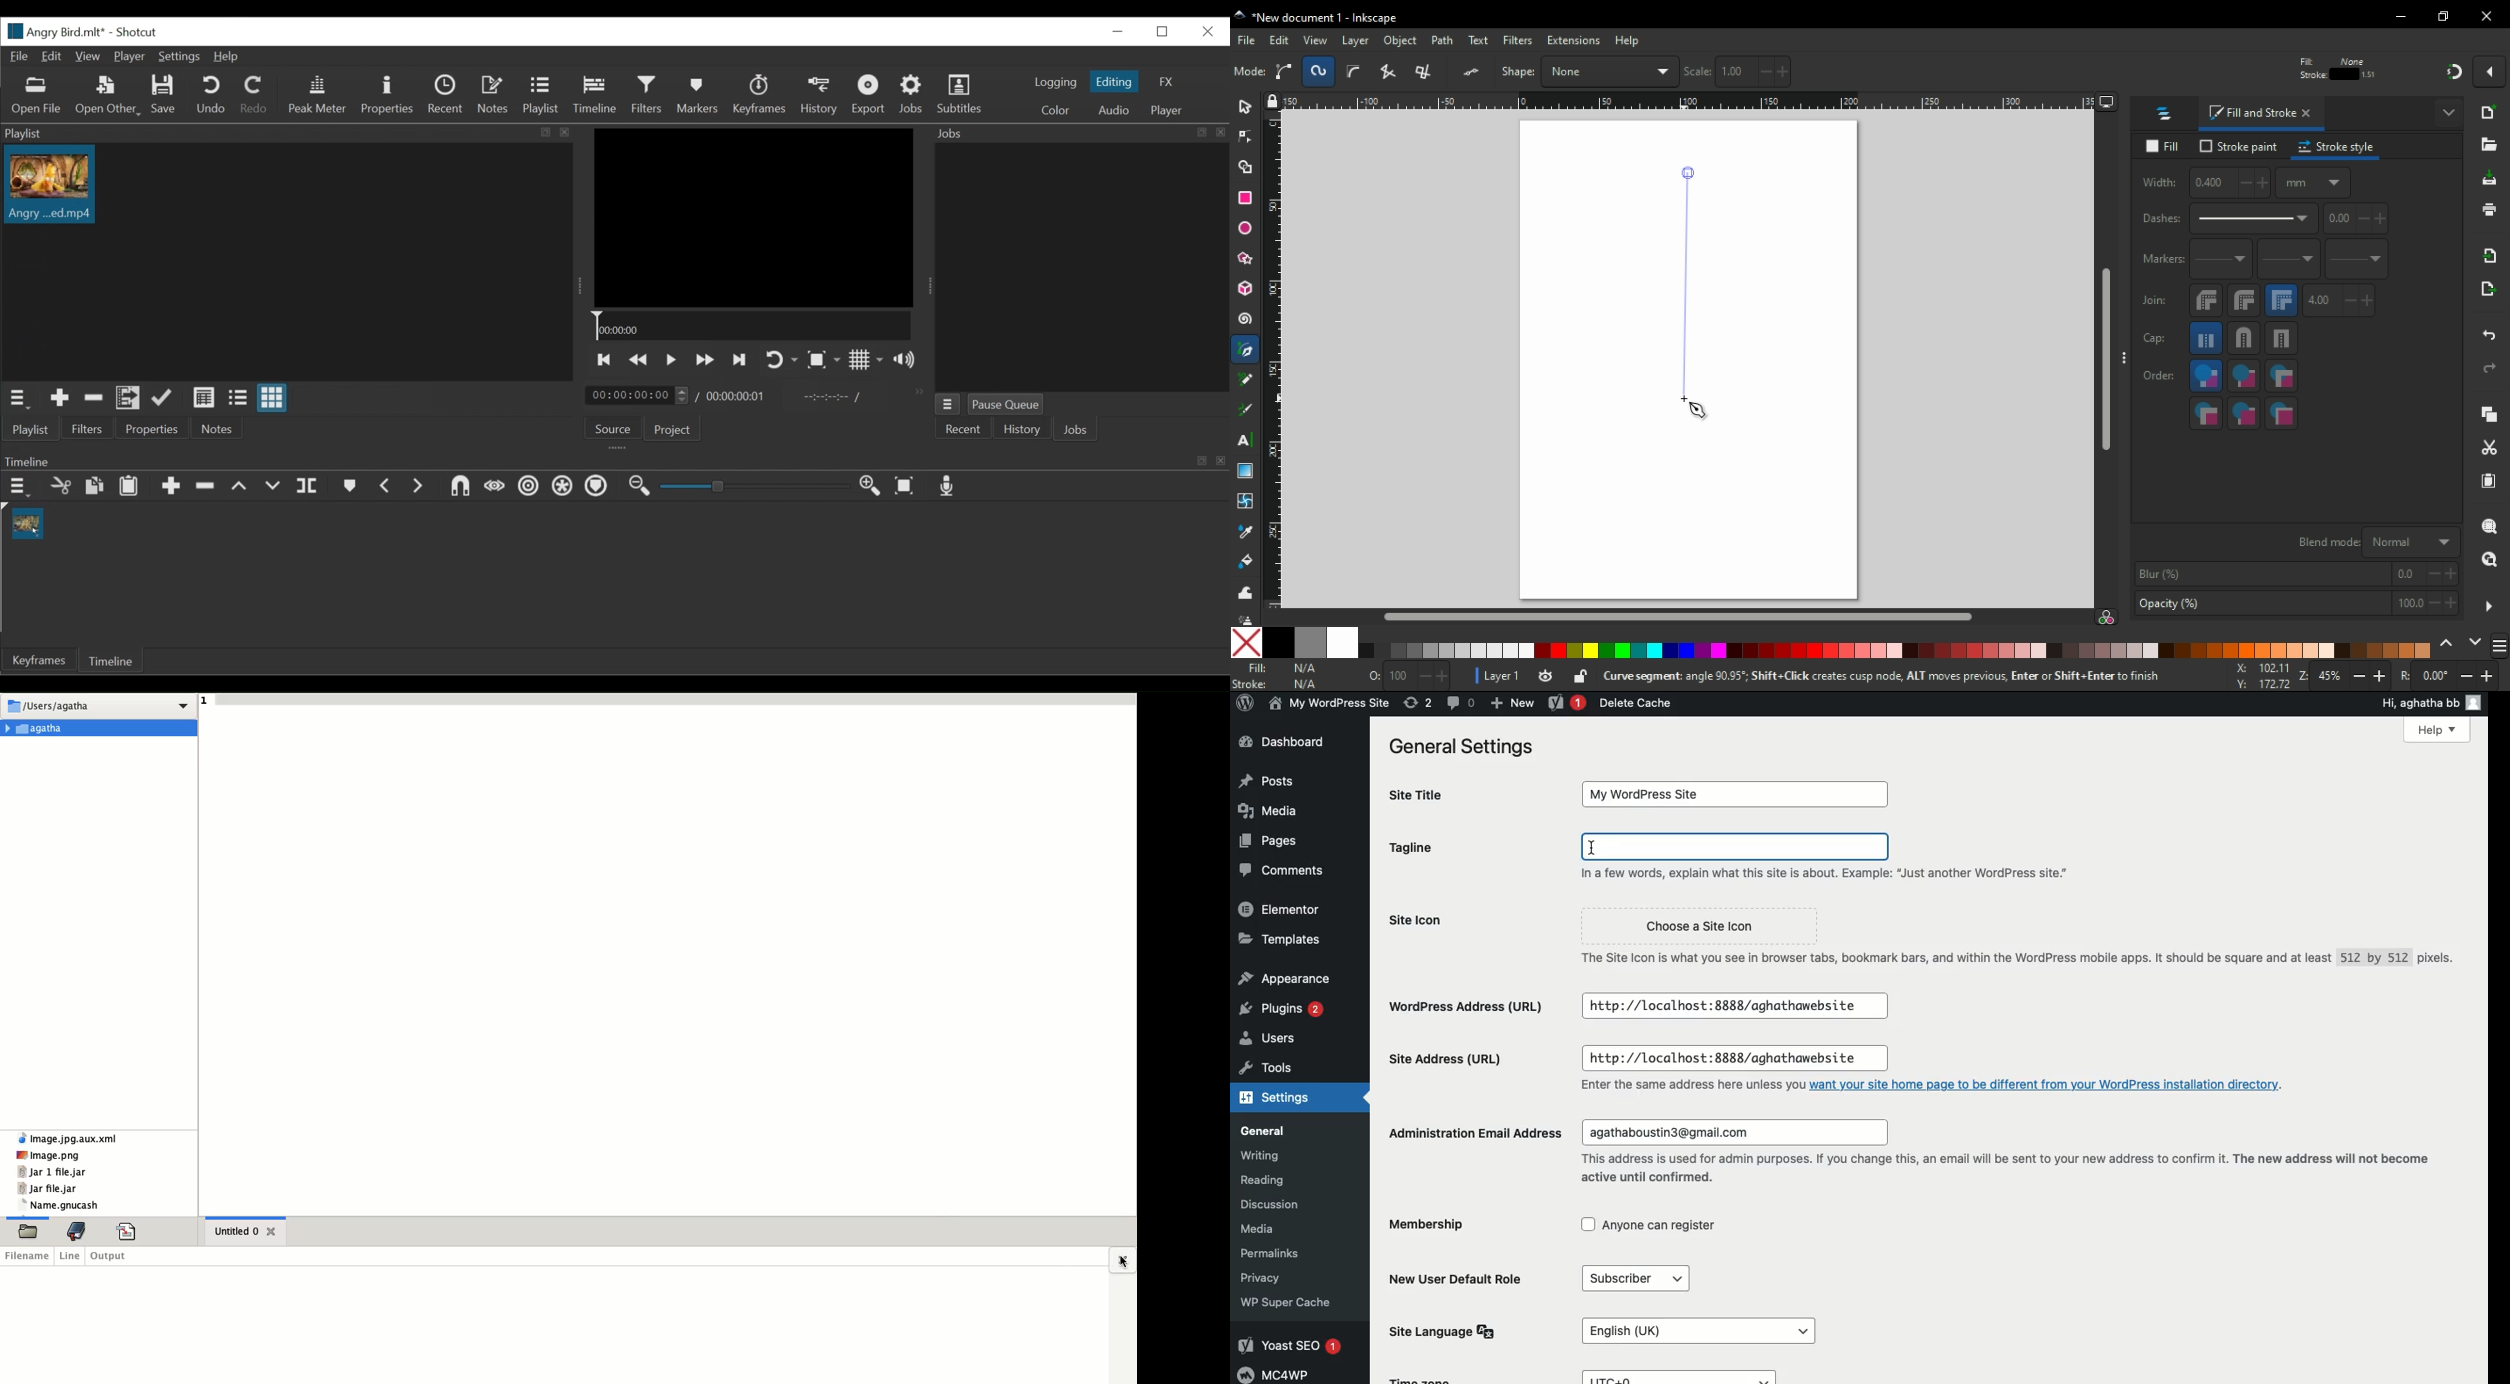 Image resolution: width=2520 pixels, height=1400 pixels. What do you see at coordinates (1166, 111) in the screenshot?
I see `Player` at bounding box center [1166, 111].